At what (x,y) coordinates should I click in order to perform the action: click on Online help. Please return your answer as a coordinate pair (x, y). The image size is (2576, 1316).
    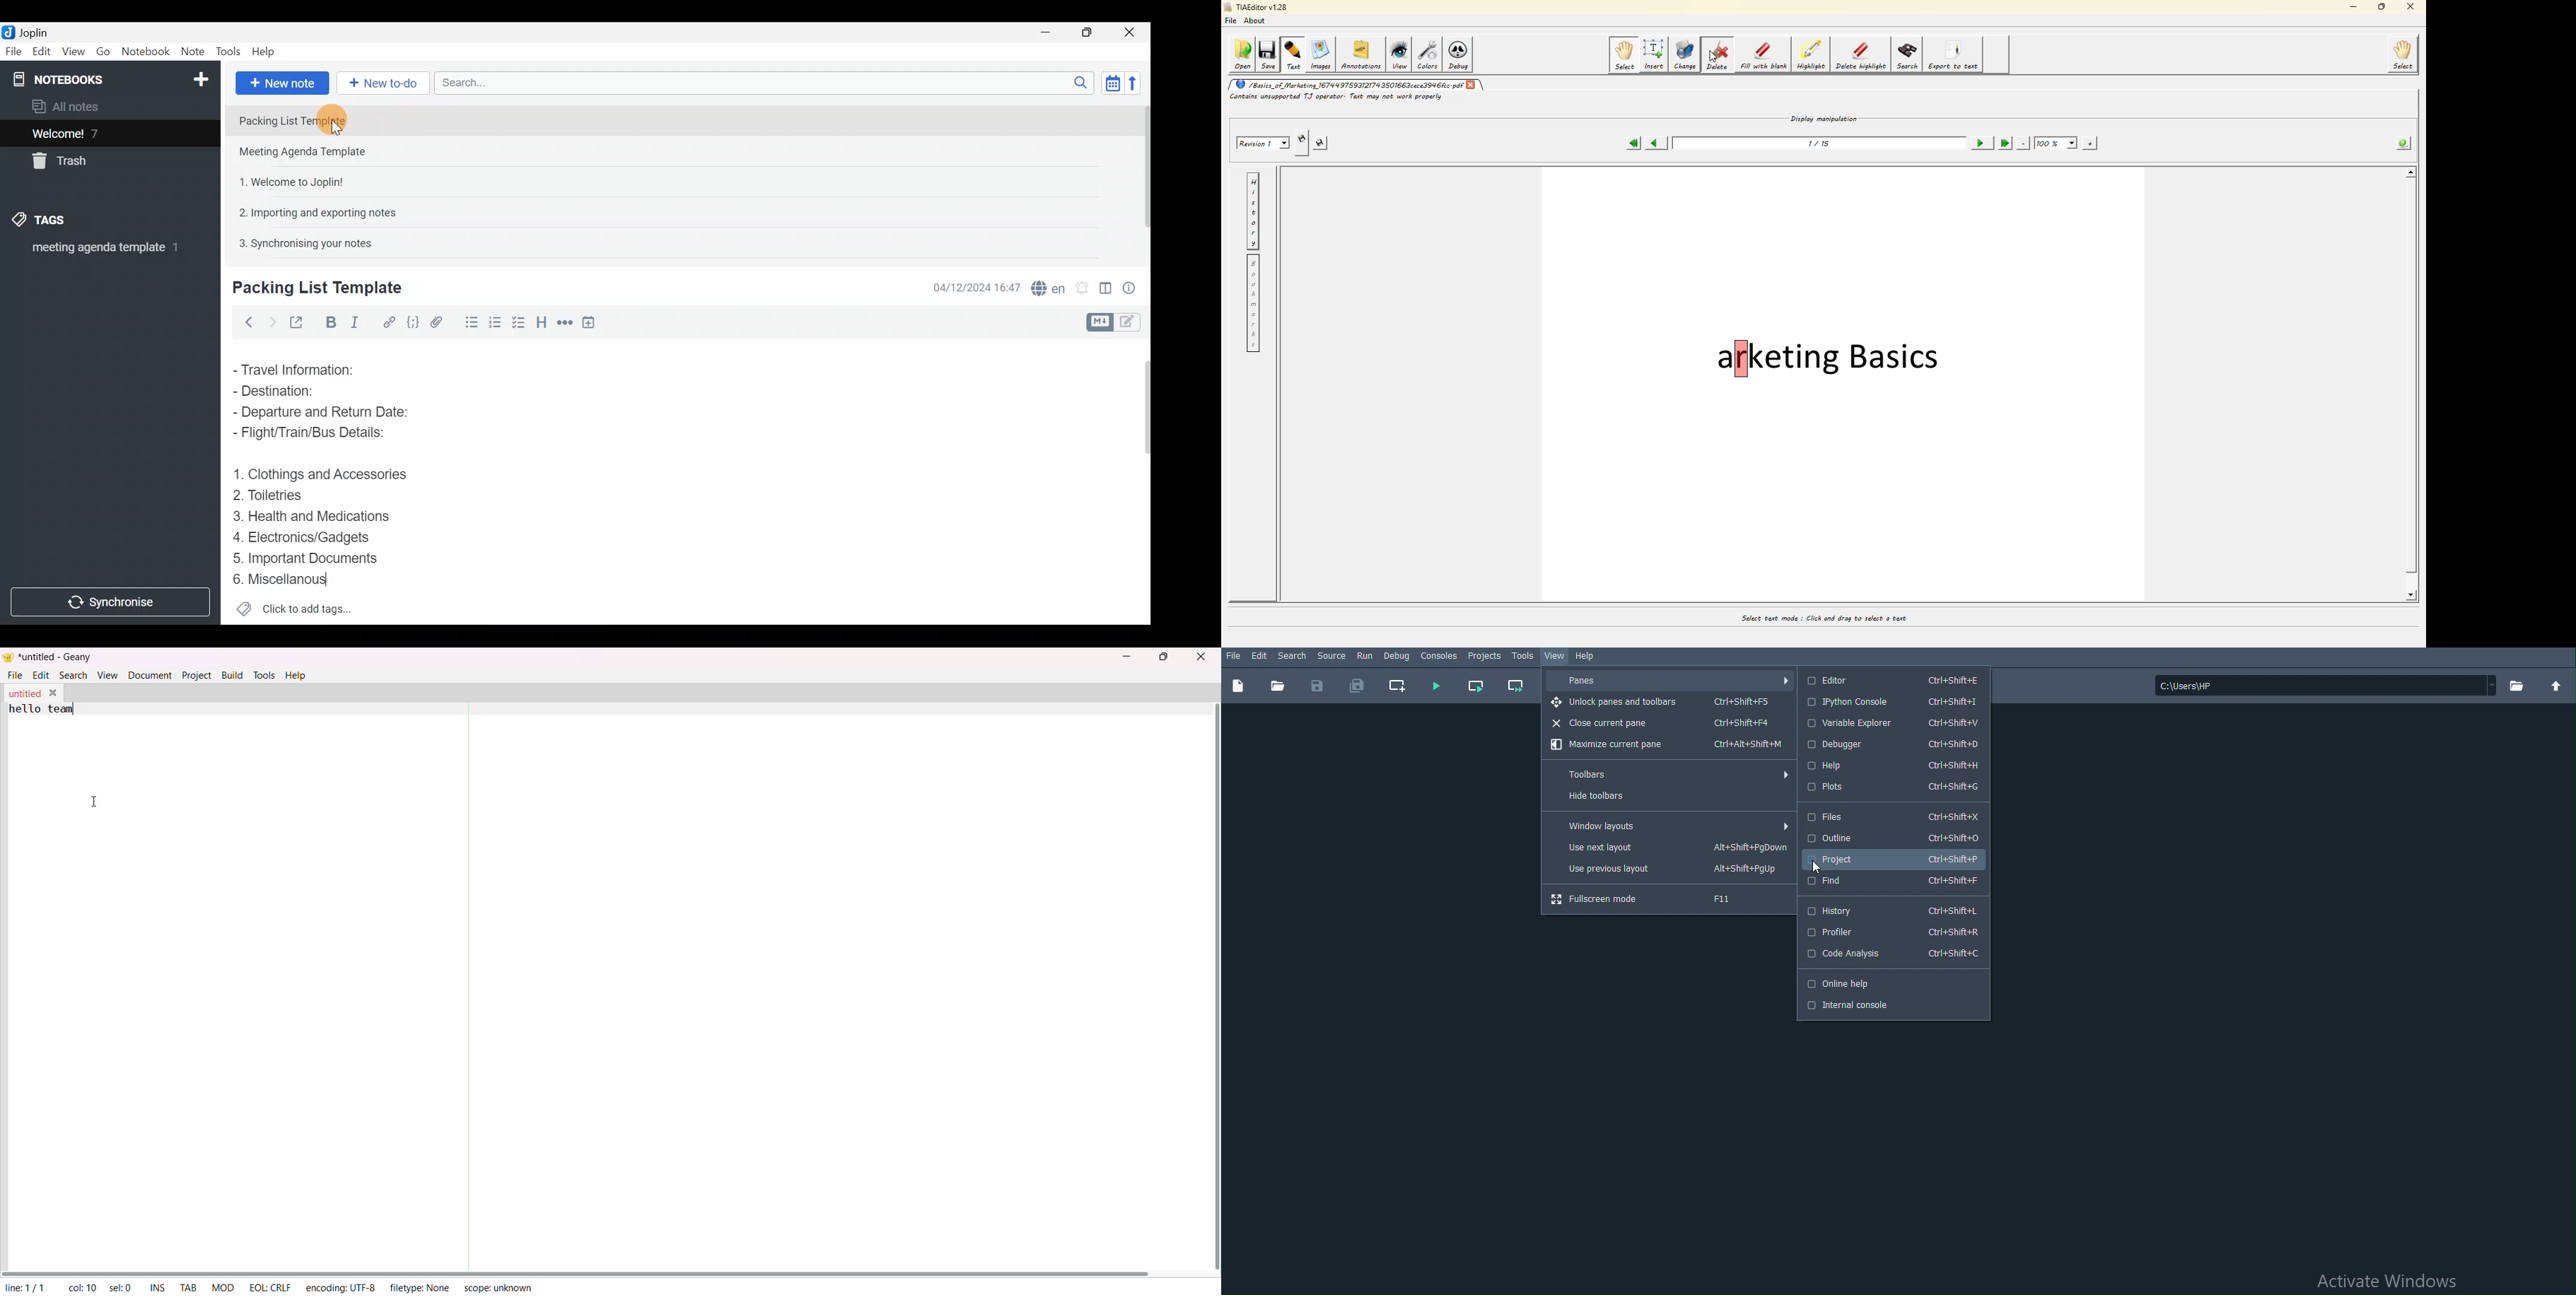
    Looking at the image, I should click on (1892, 983).